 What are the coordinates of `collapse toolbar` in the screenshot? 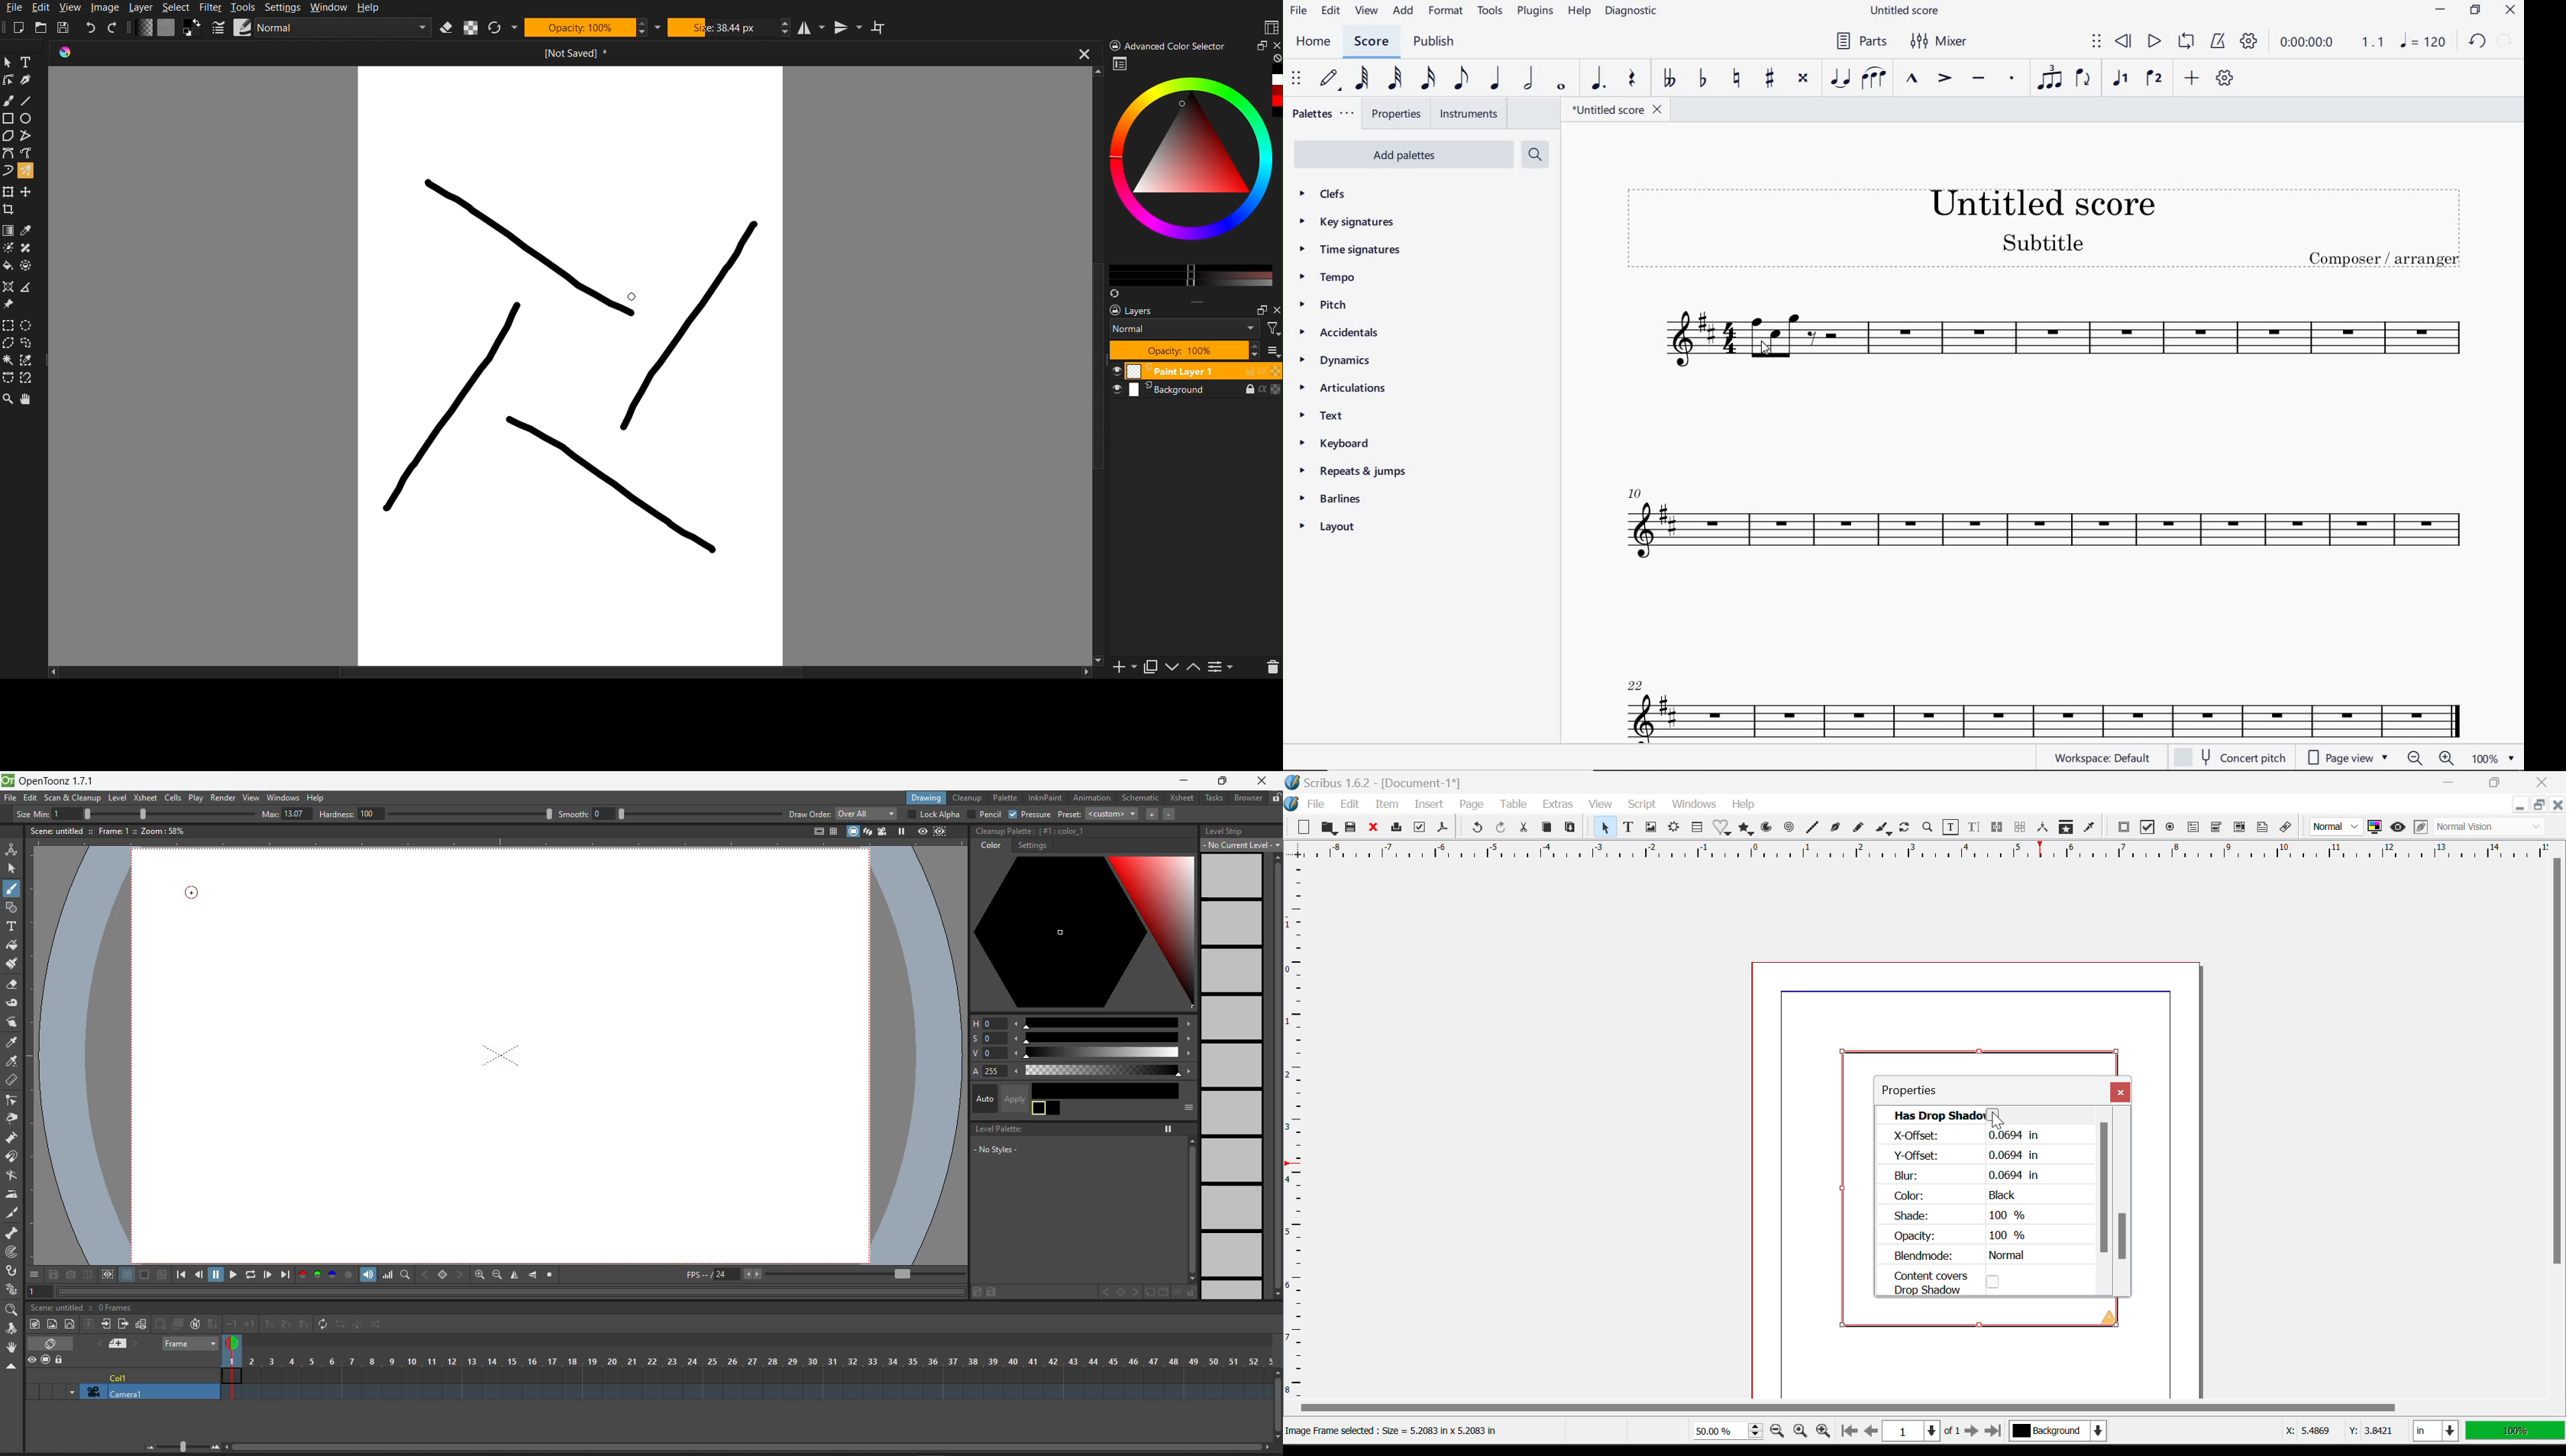 It's located at (13, 1366).